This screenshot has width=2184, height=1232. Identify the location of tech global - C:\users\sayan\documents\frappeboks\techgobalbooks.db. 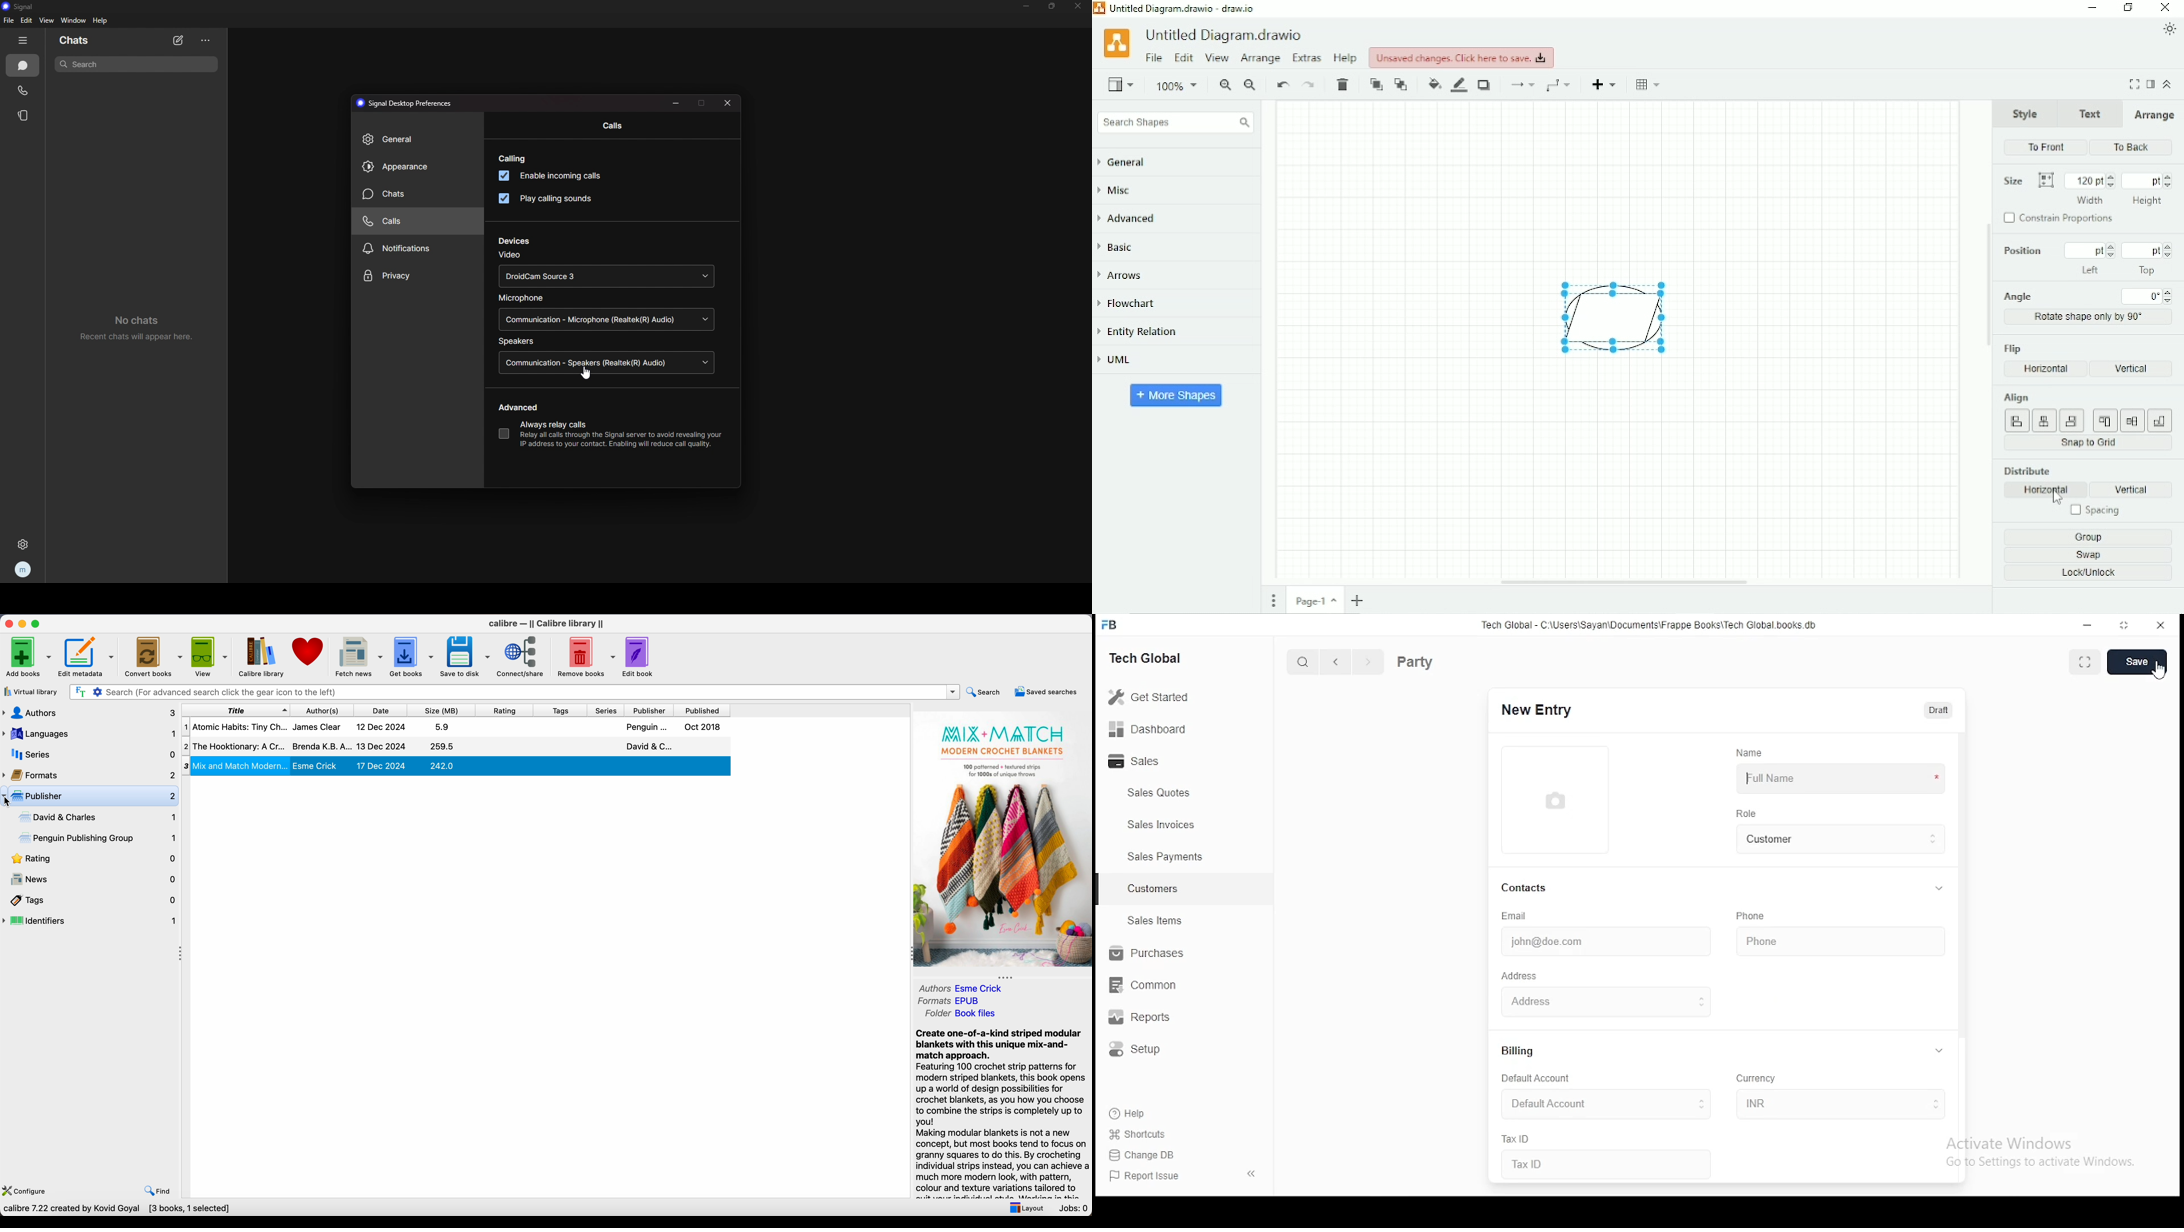
(1651, 625).